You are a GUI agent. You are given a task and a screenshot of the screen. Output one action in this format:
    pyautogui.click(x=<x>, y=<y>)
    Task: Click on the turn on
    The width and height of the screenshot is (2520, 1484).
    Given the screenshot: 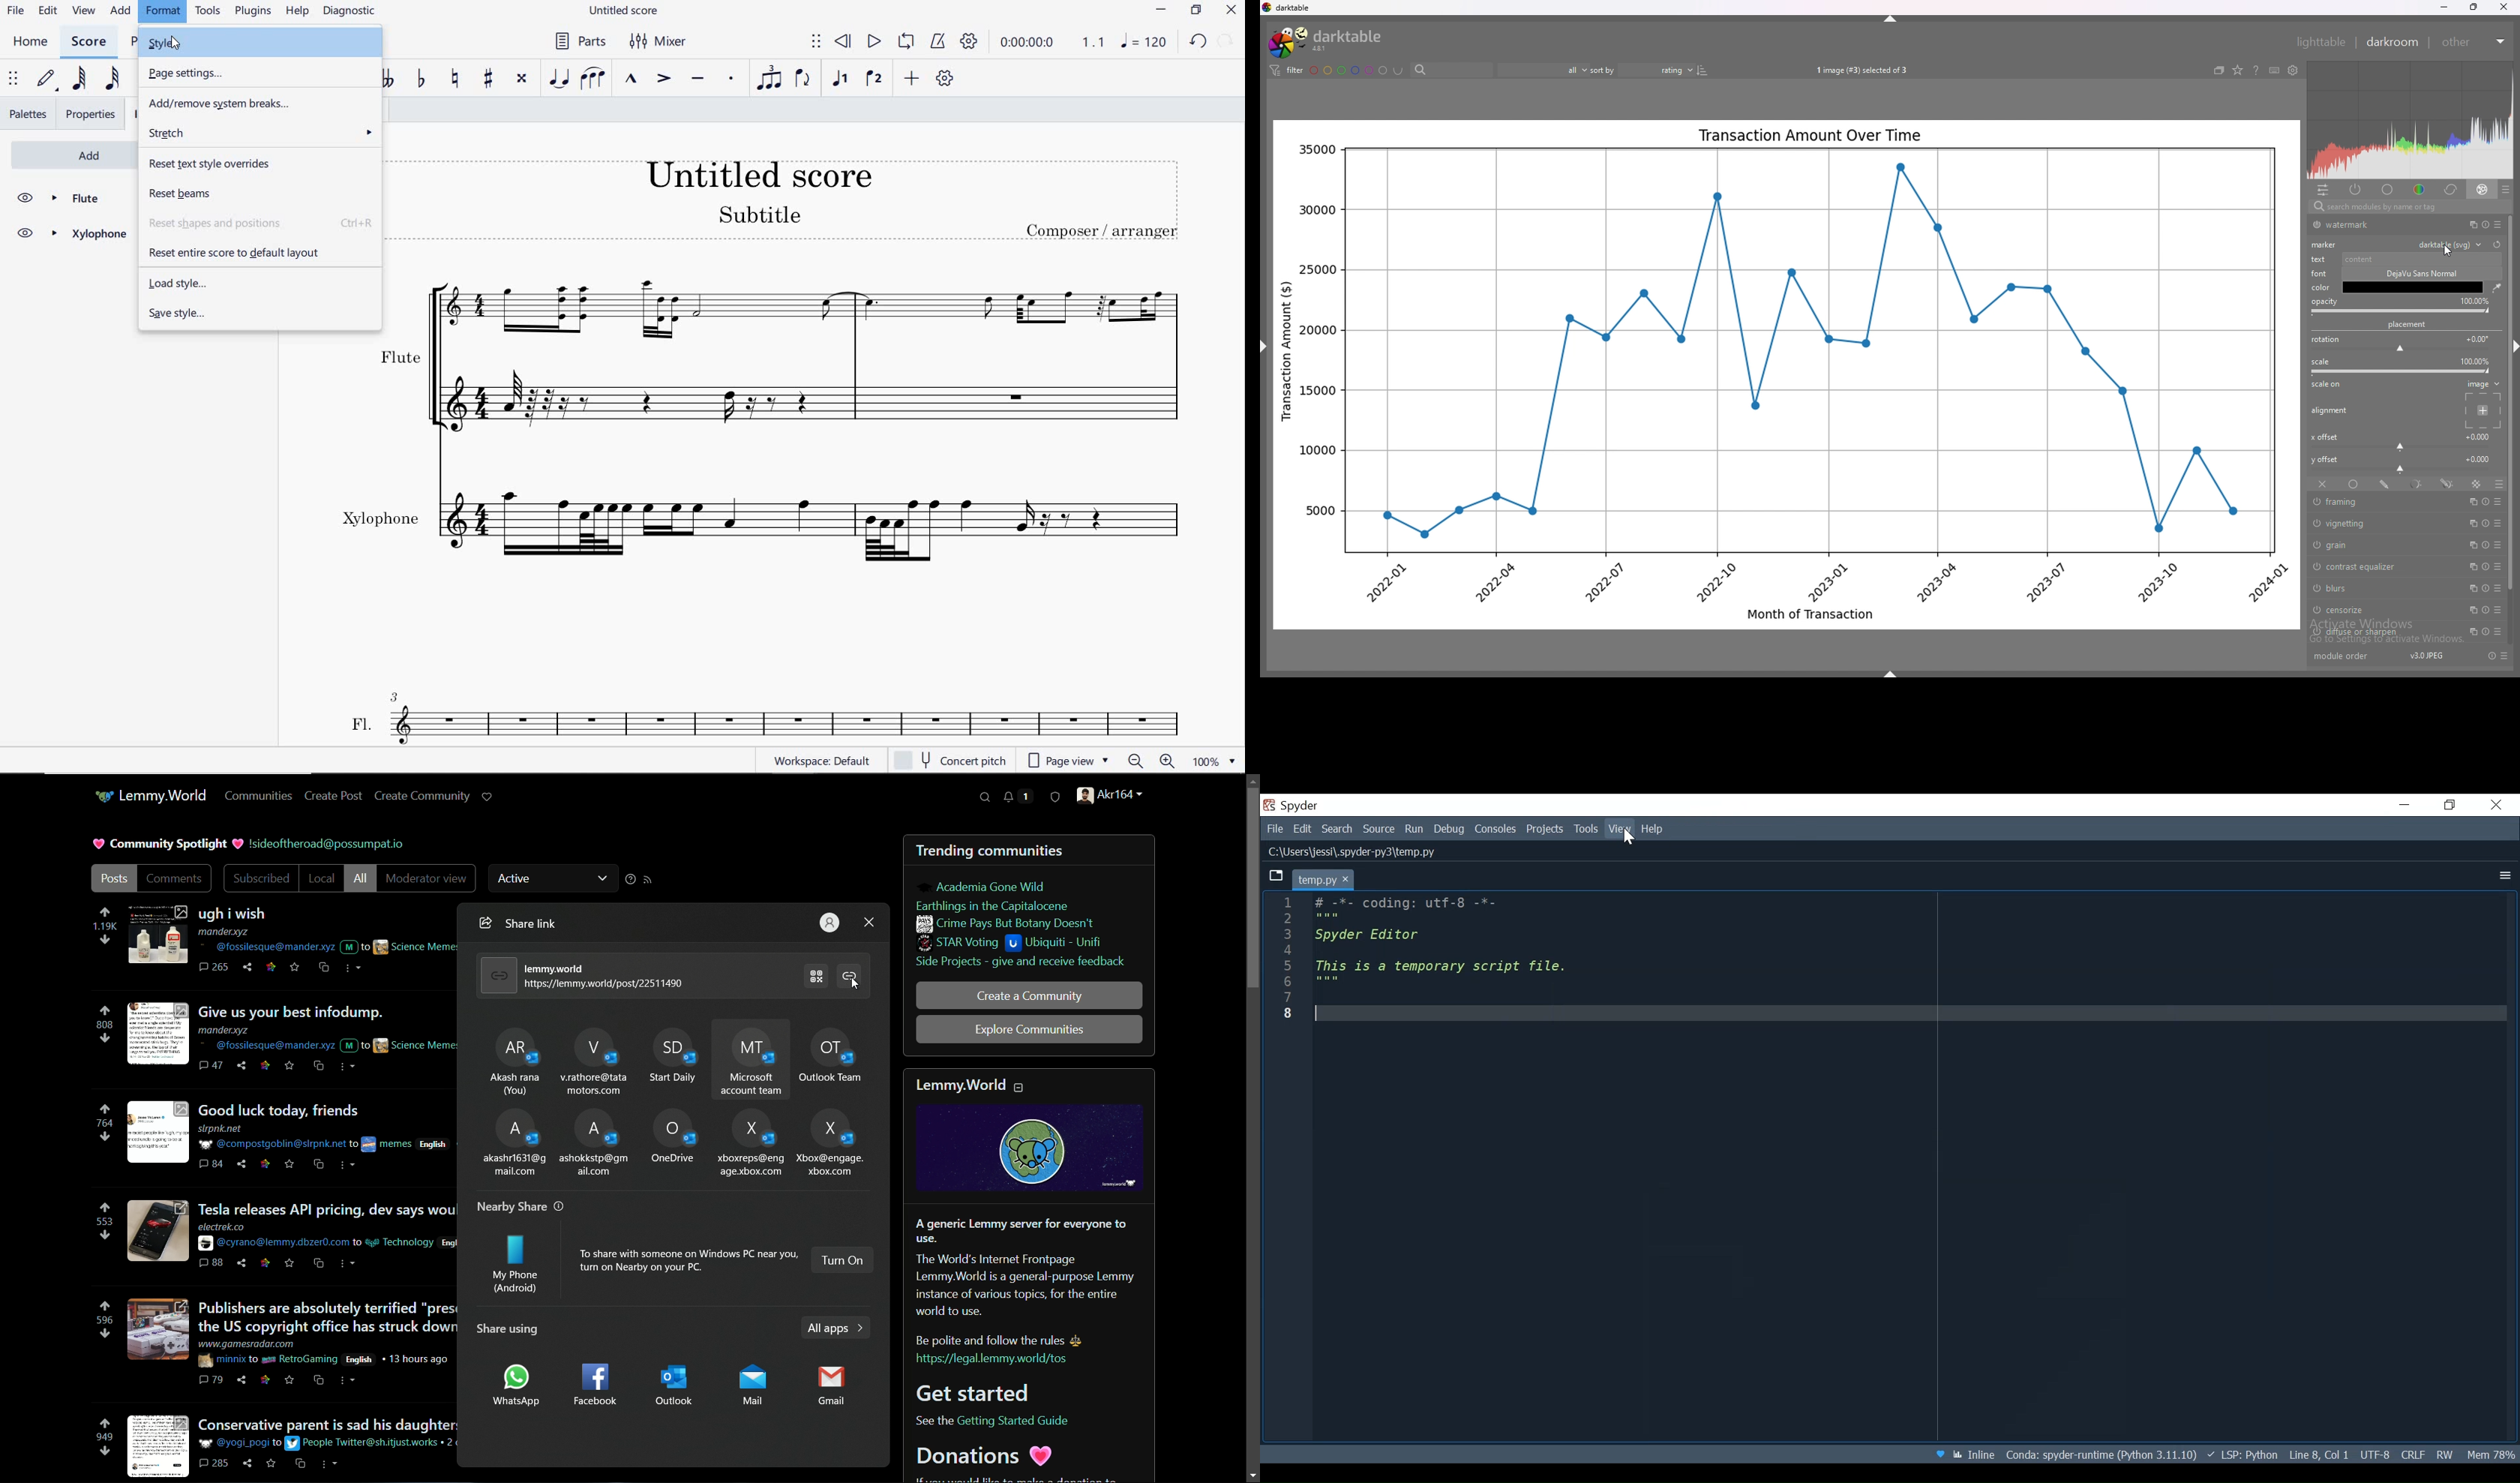 What is the action you would take?
    pyautogui.click(x=843, y=1260)
    